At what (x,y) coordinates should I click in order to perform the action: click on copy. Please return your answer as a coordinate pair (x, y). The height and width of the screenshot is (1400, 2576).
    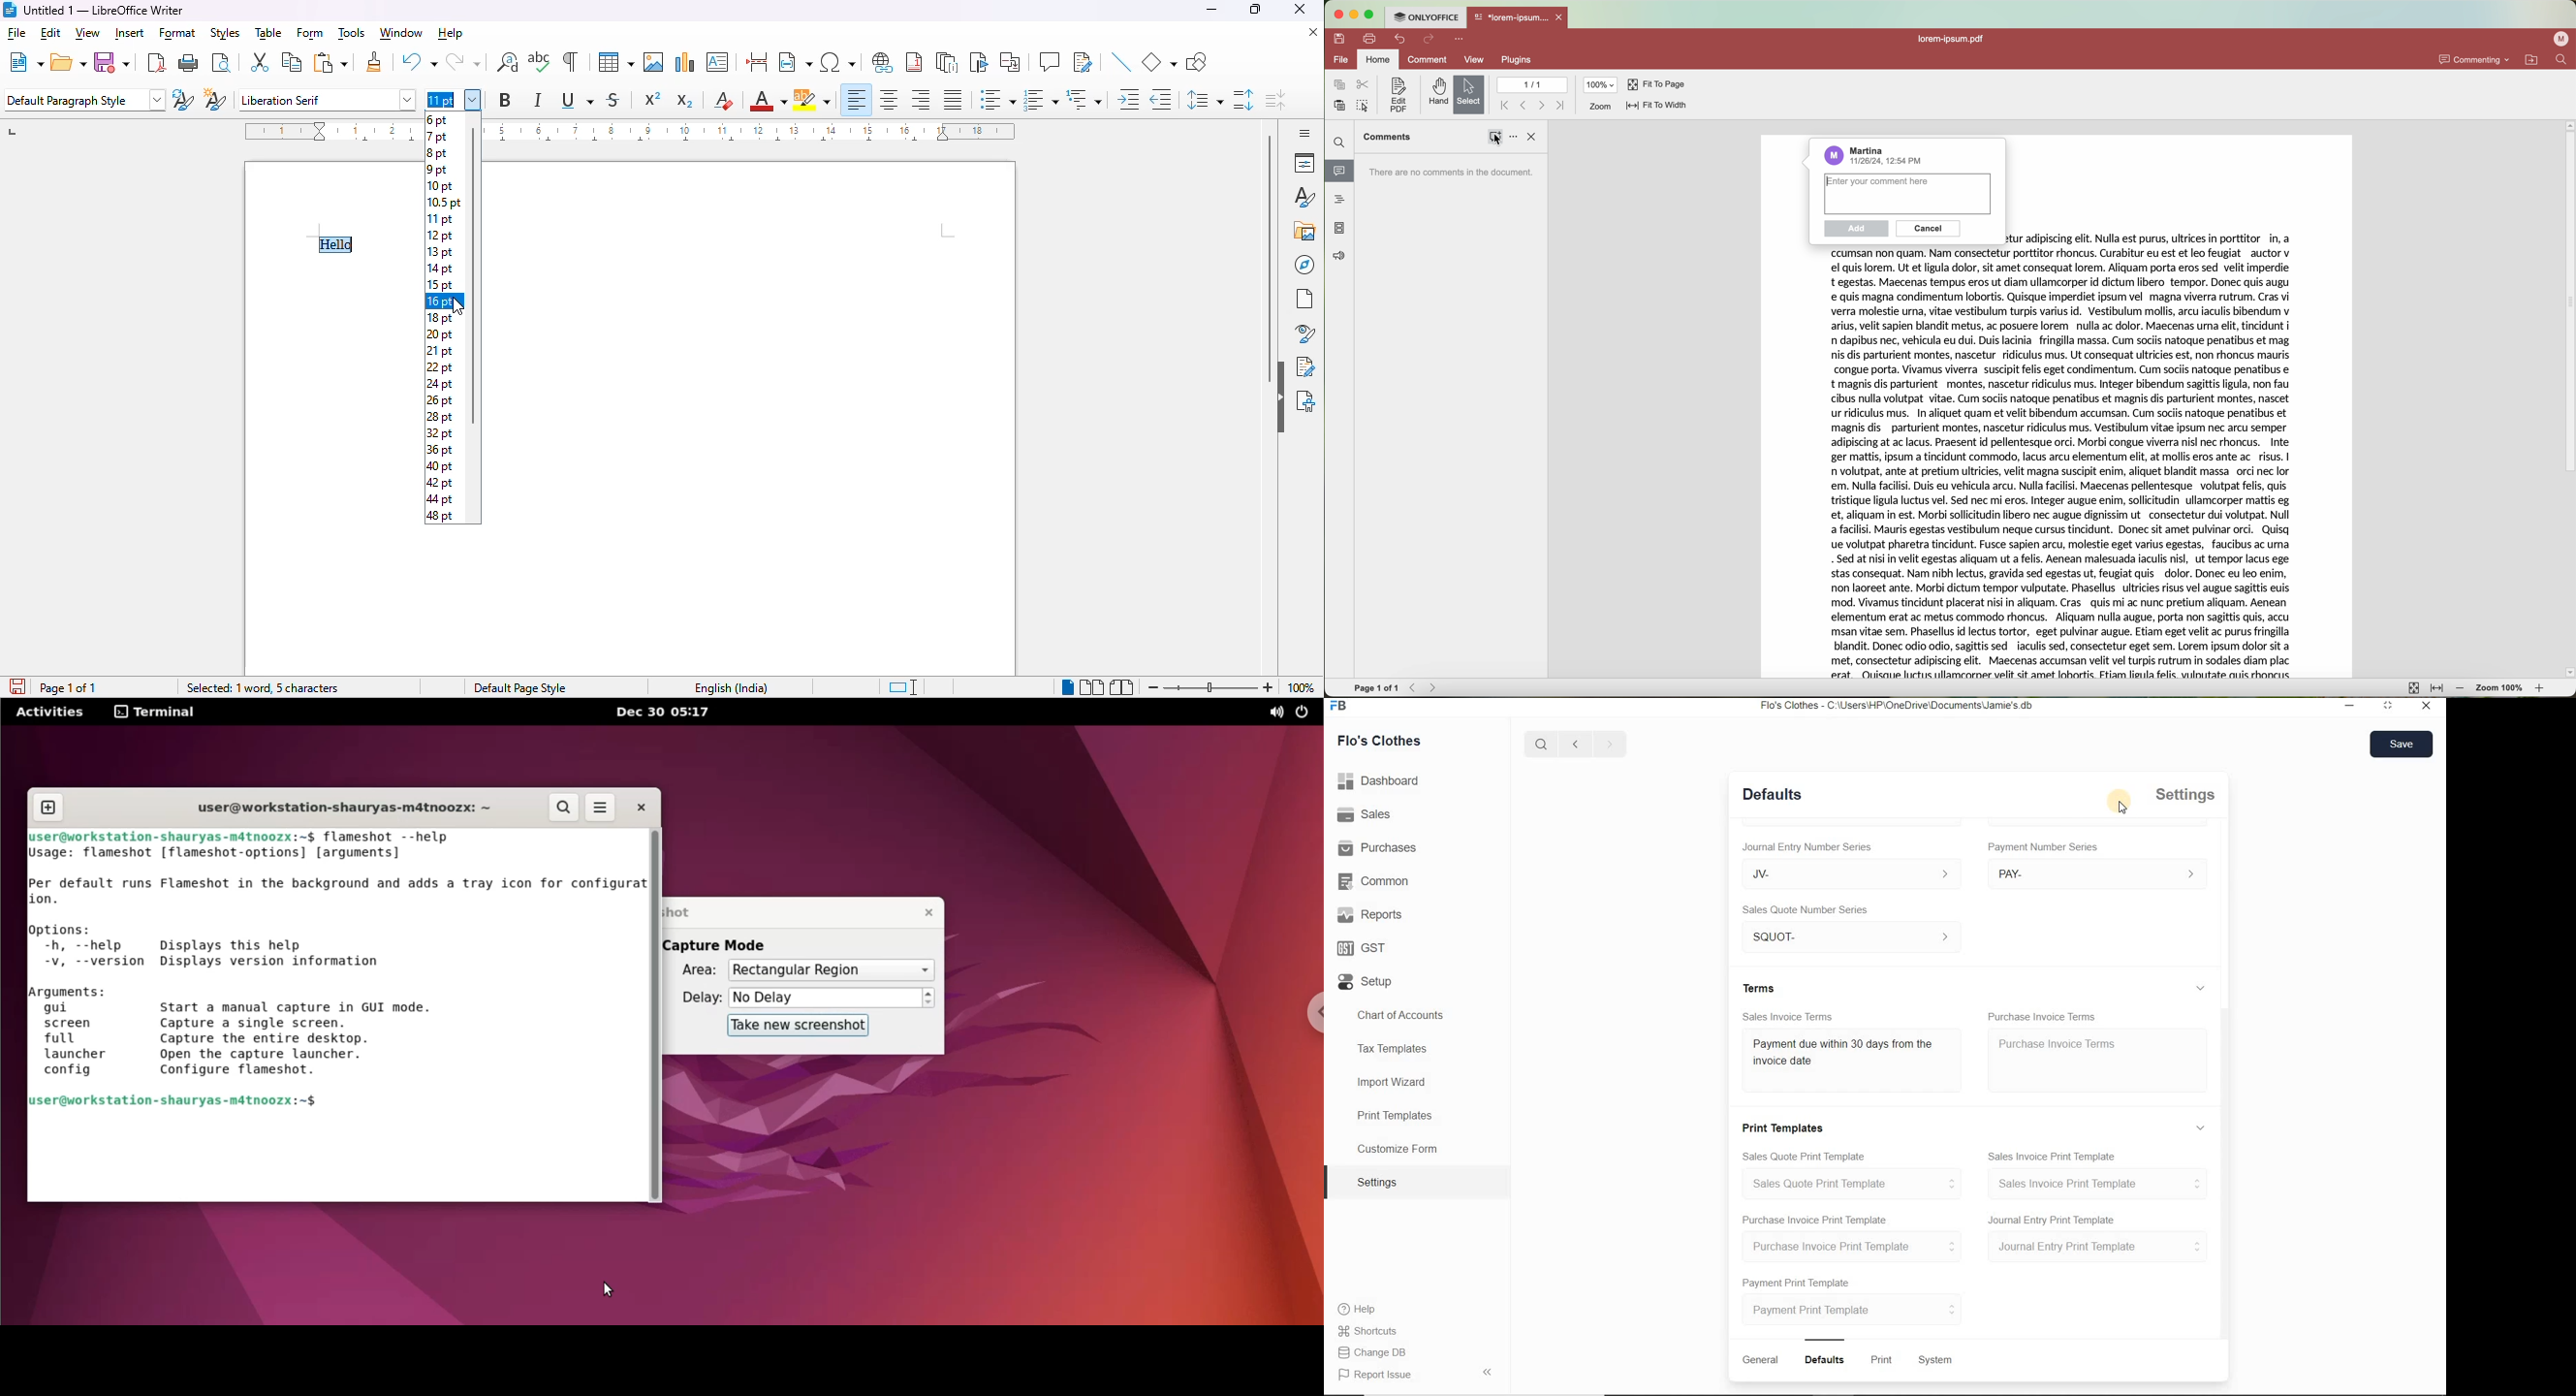
    Looking at the image, I should click on (292, 62).